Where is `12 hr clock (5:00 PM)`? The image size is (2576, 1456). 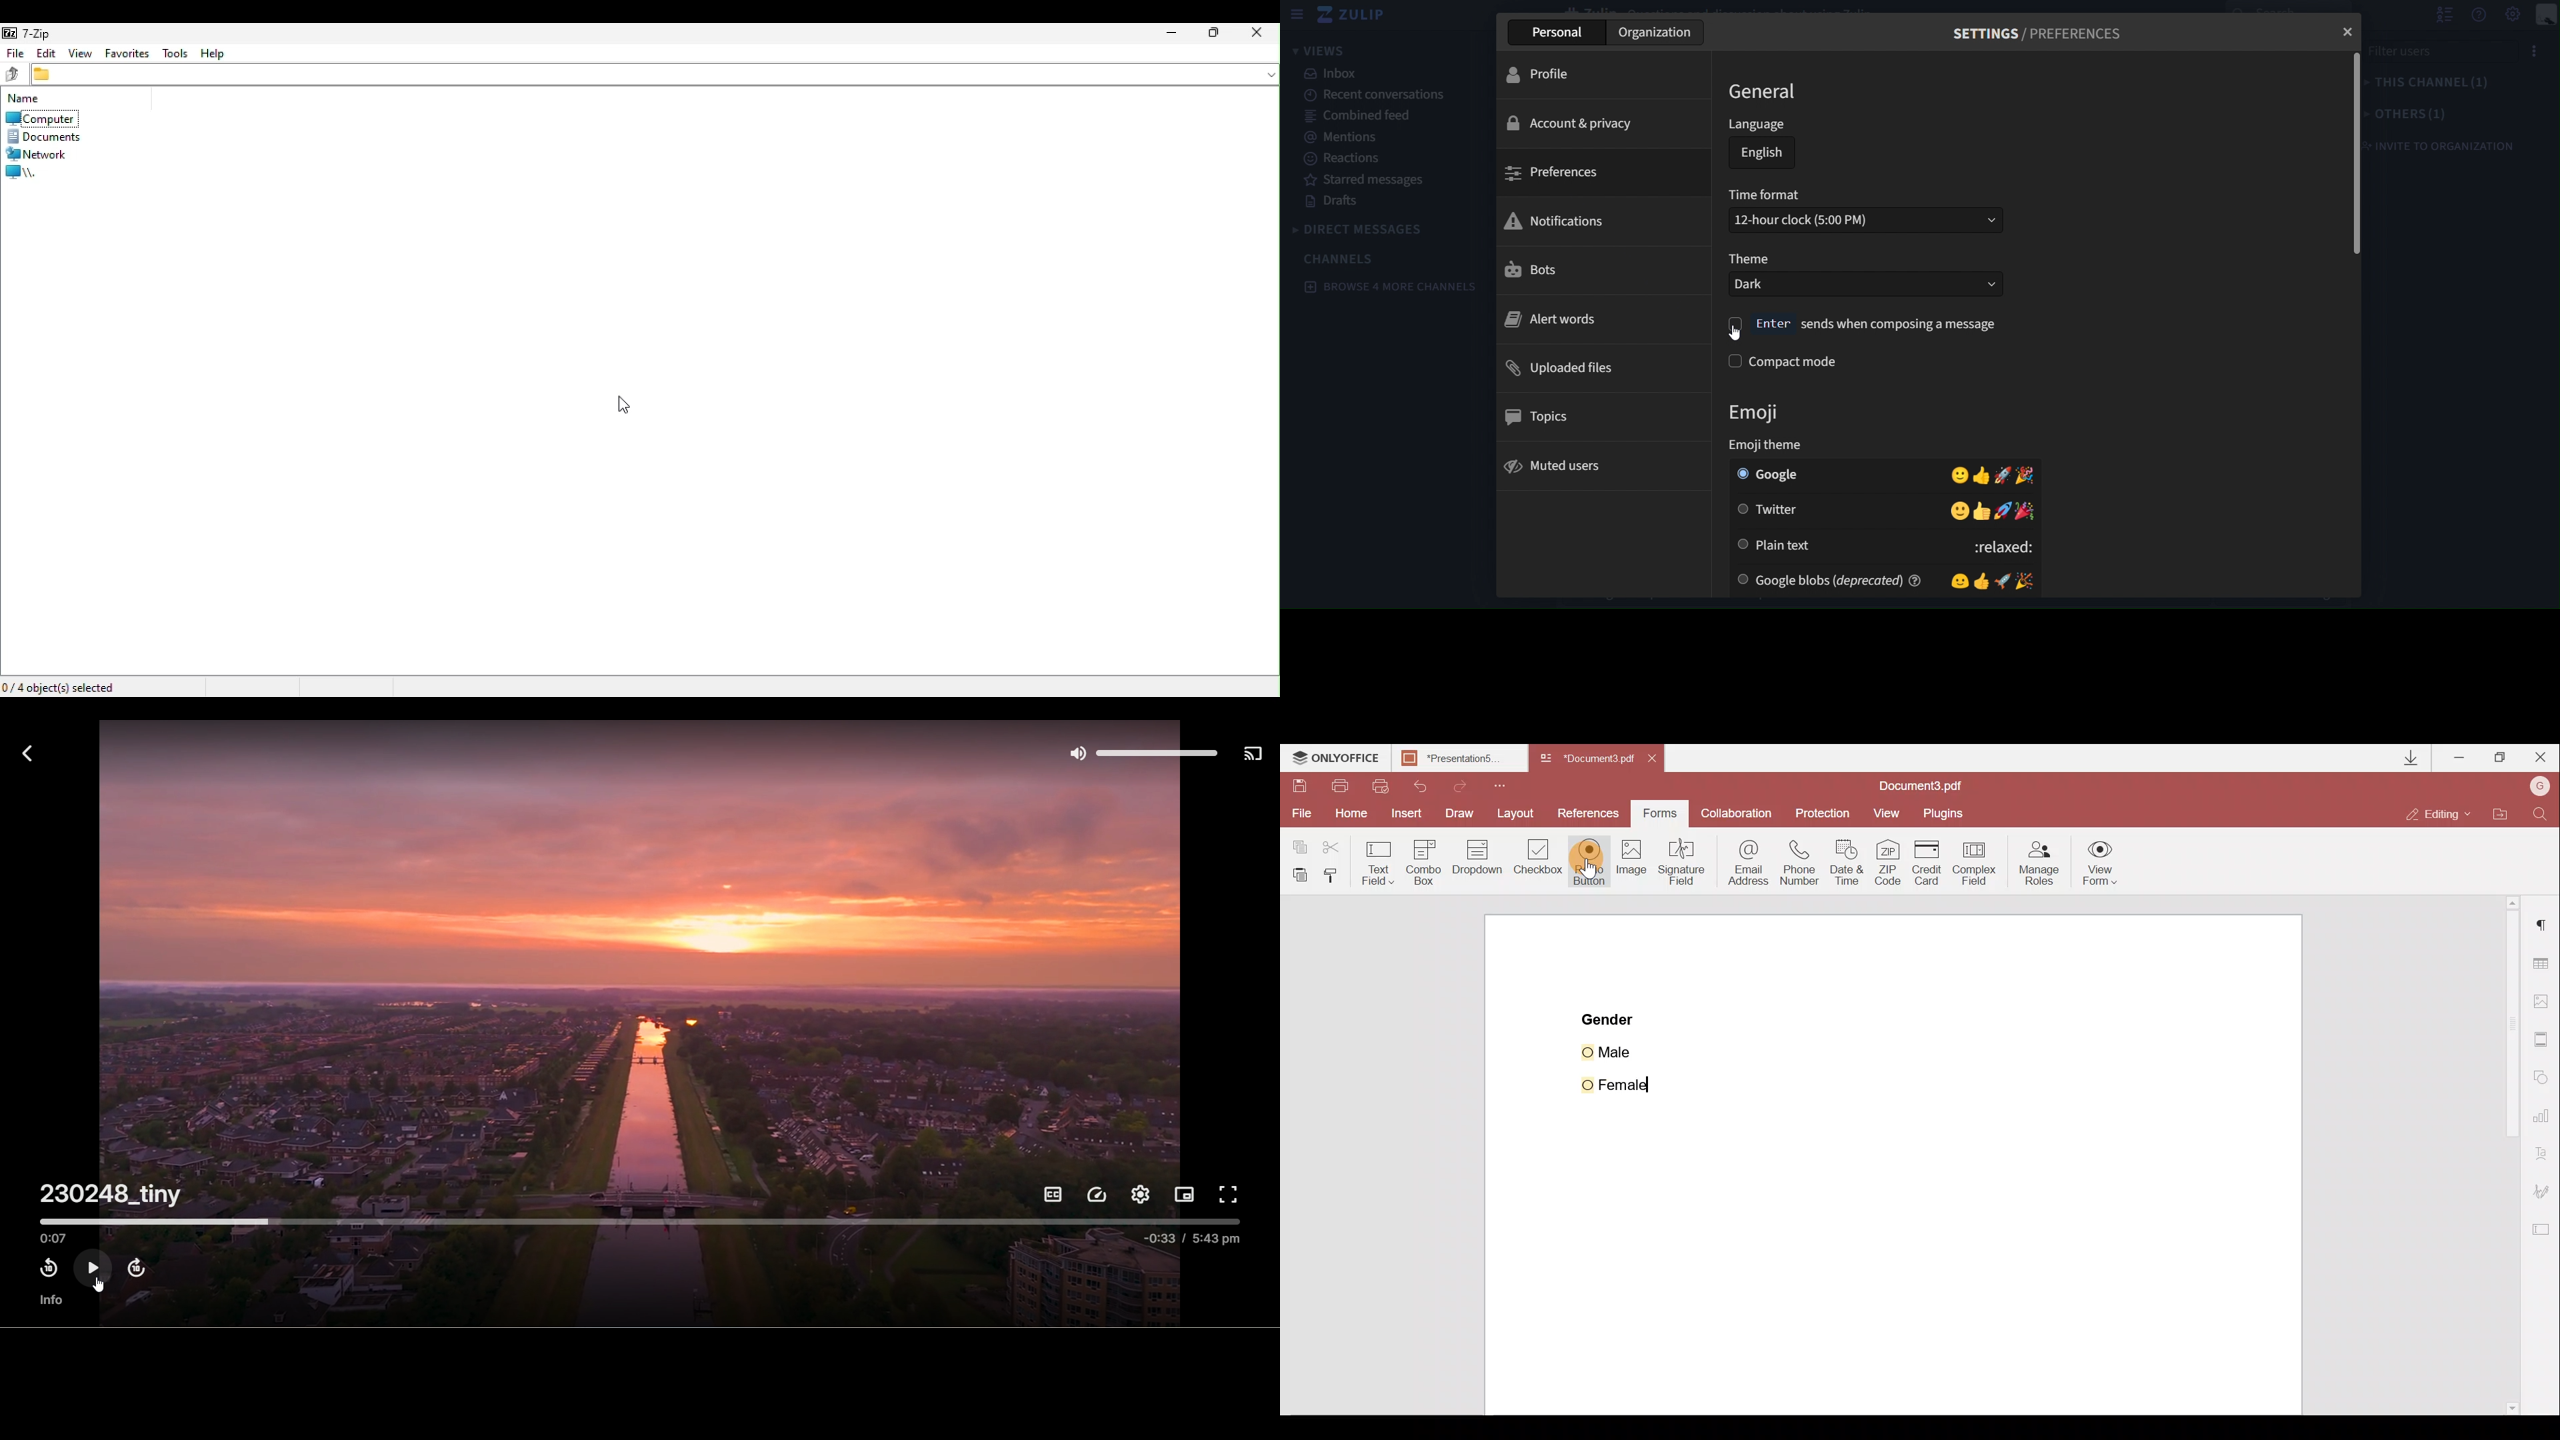 12 hr clock (5:00 PM) is located at coordinates (1837, 220).